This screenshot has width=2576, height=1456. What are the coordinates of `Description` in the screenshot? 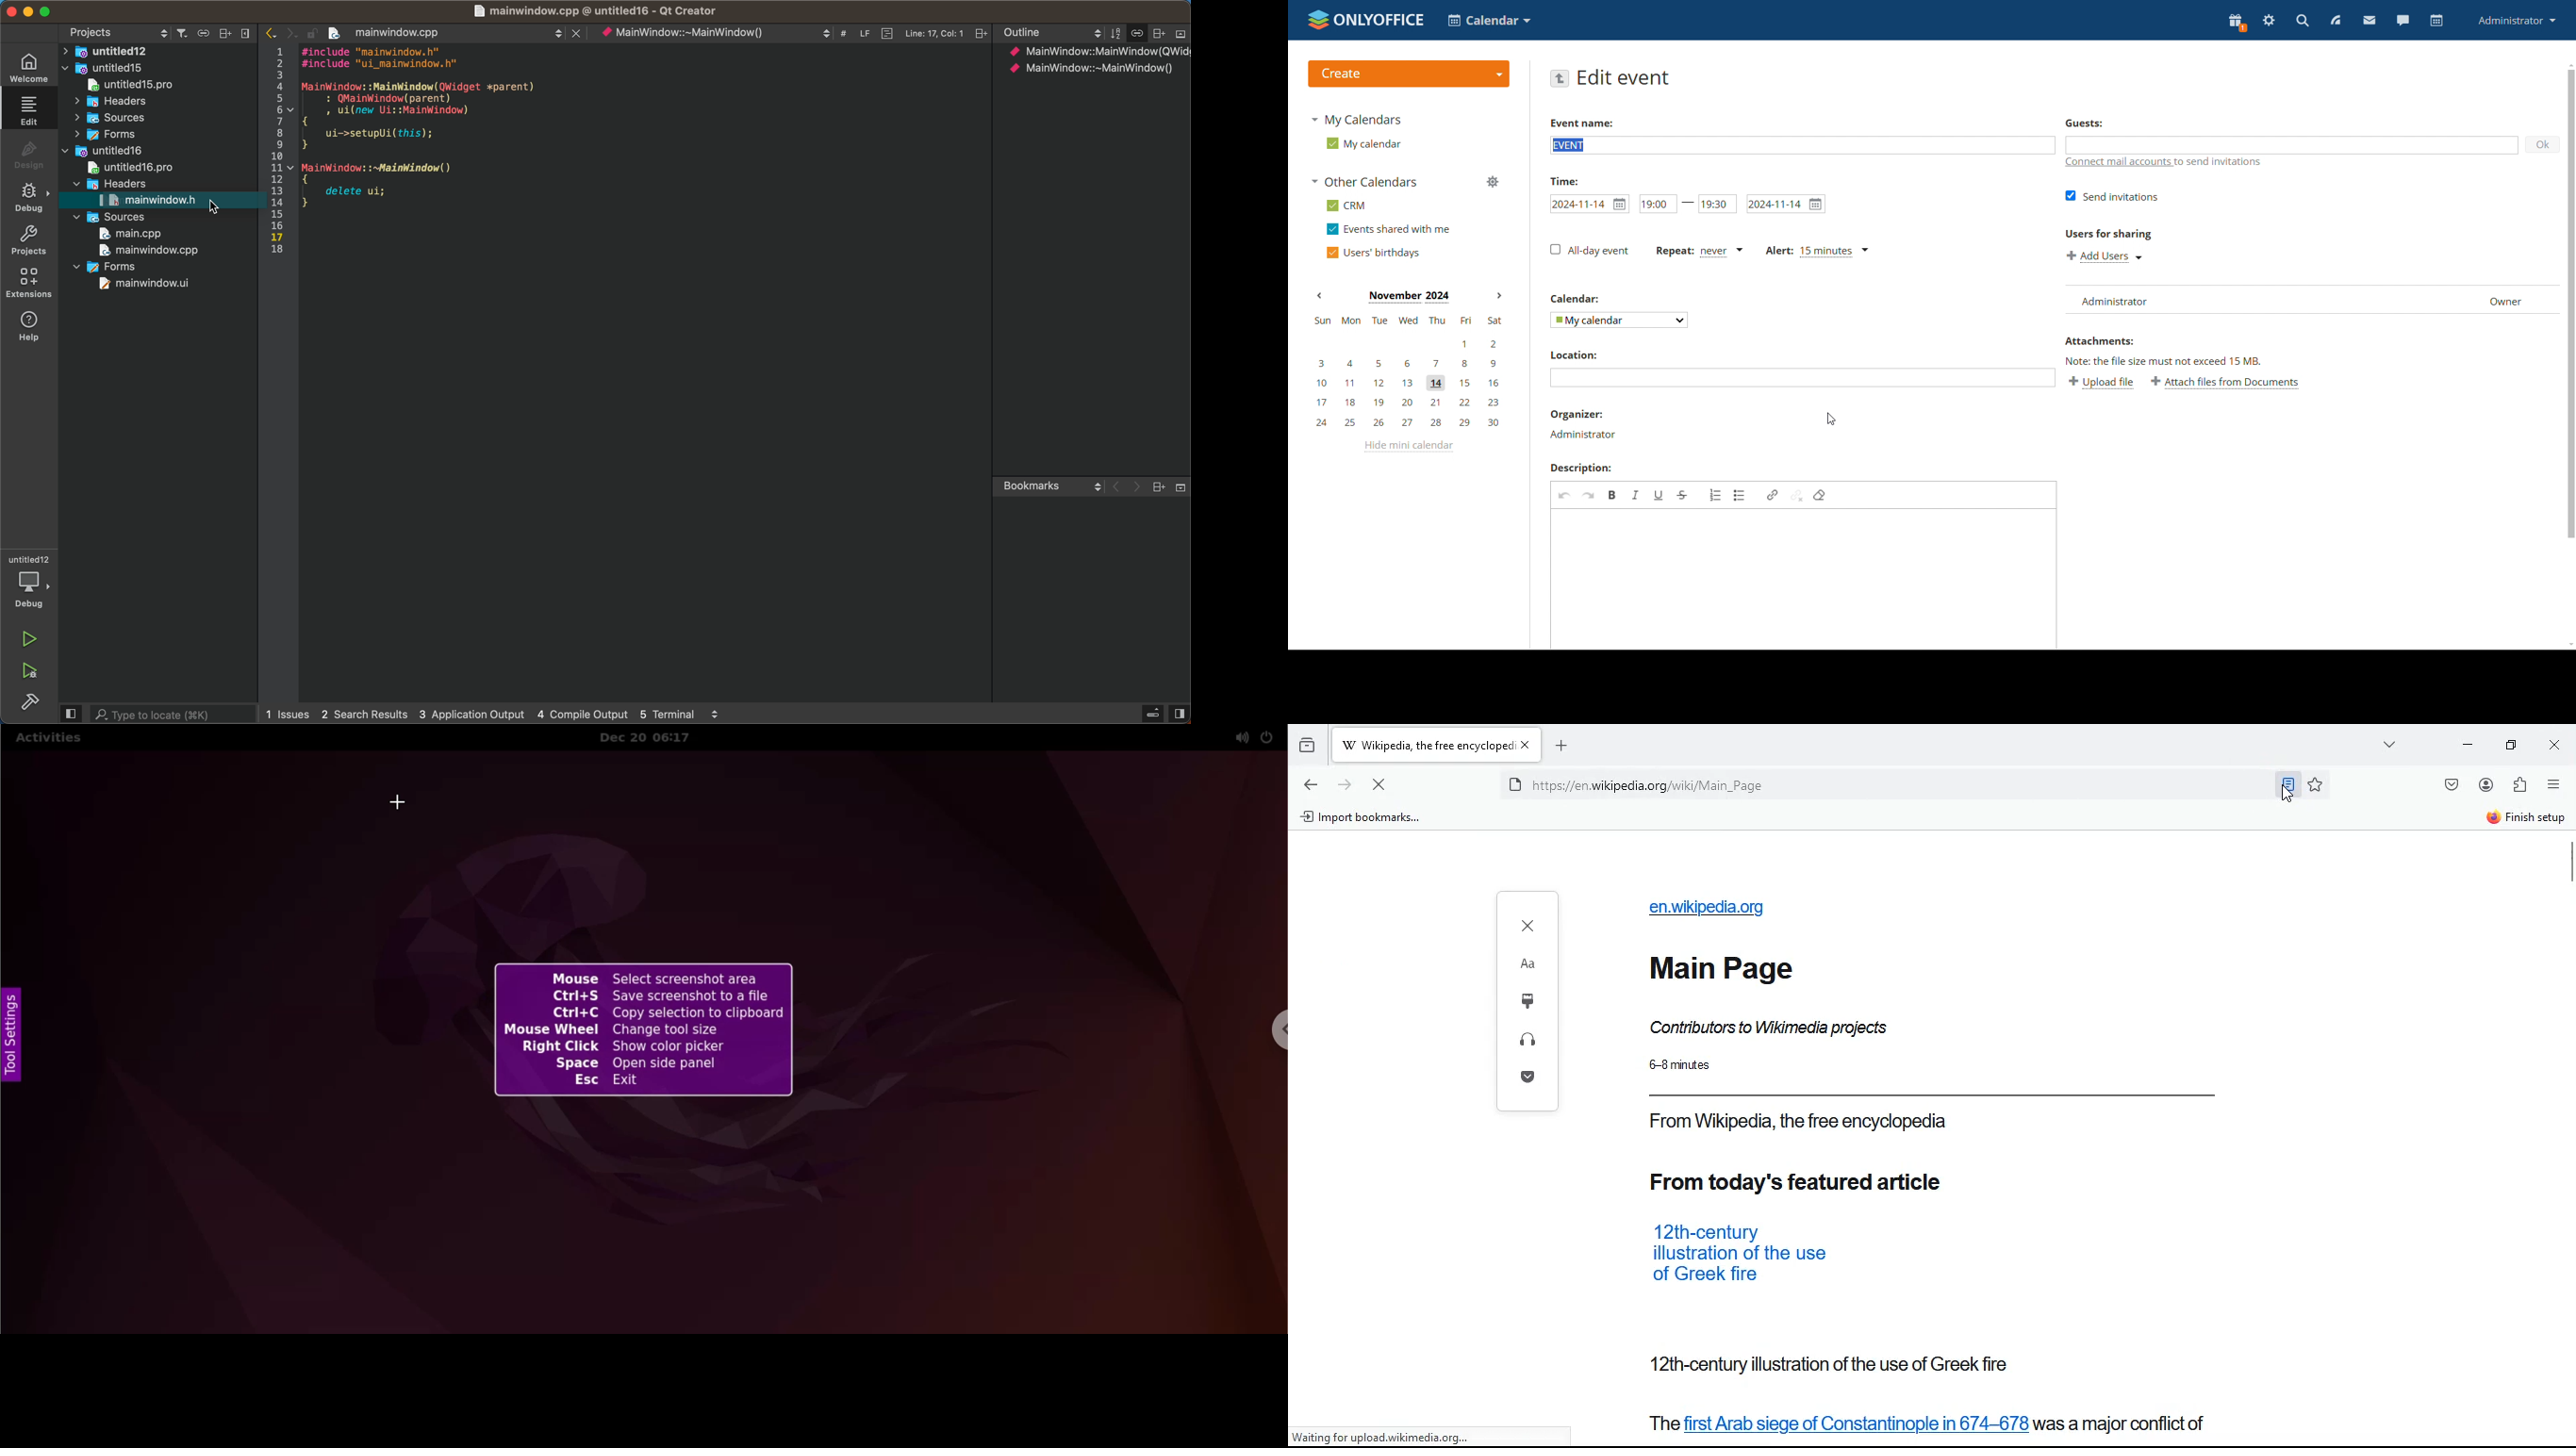 It's located at (1587, 468).